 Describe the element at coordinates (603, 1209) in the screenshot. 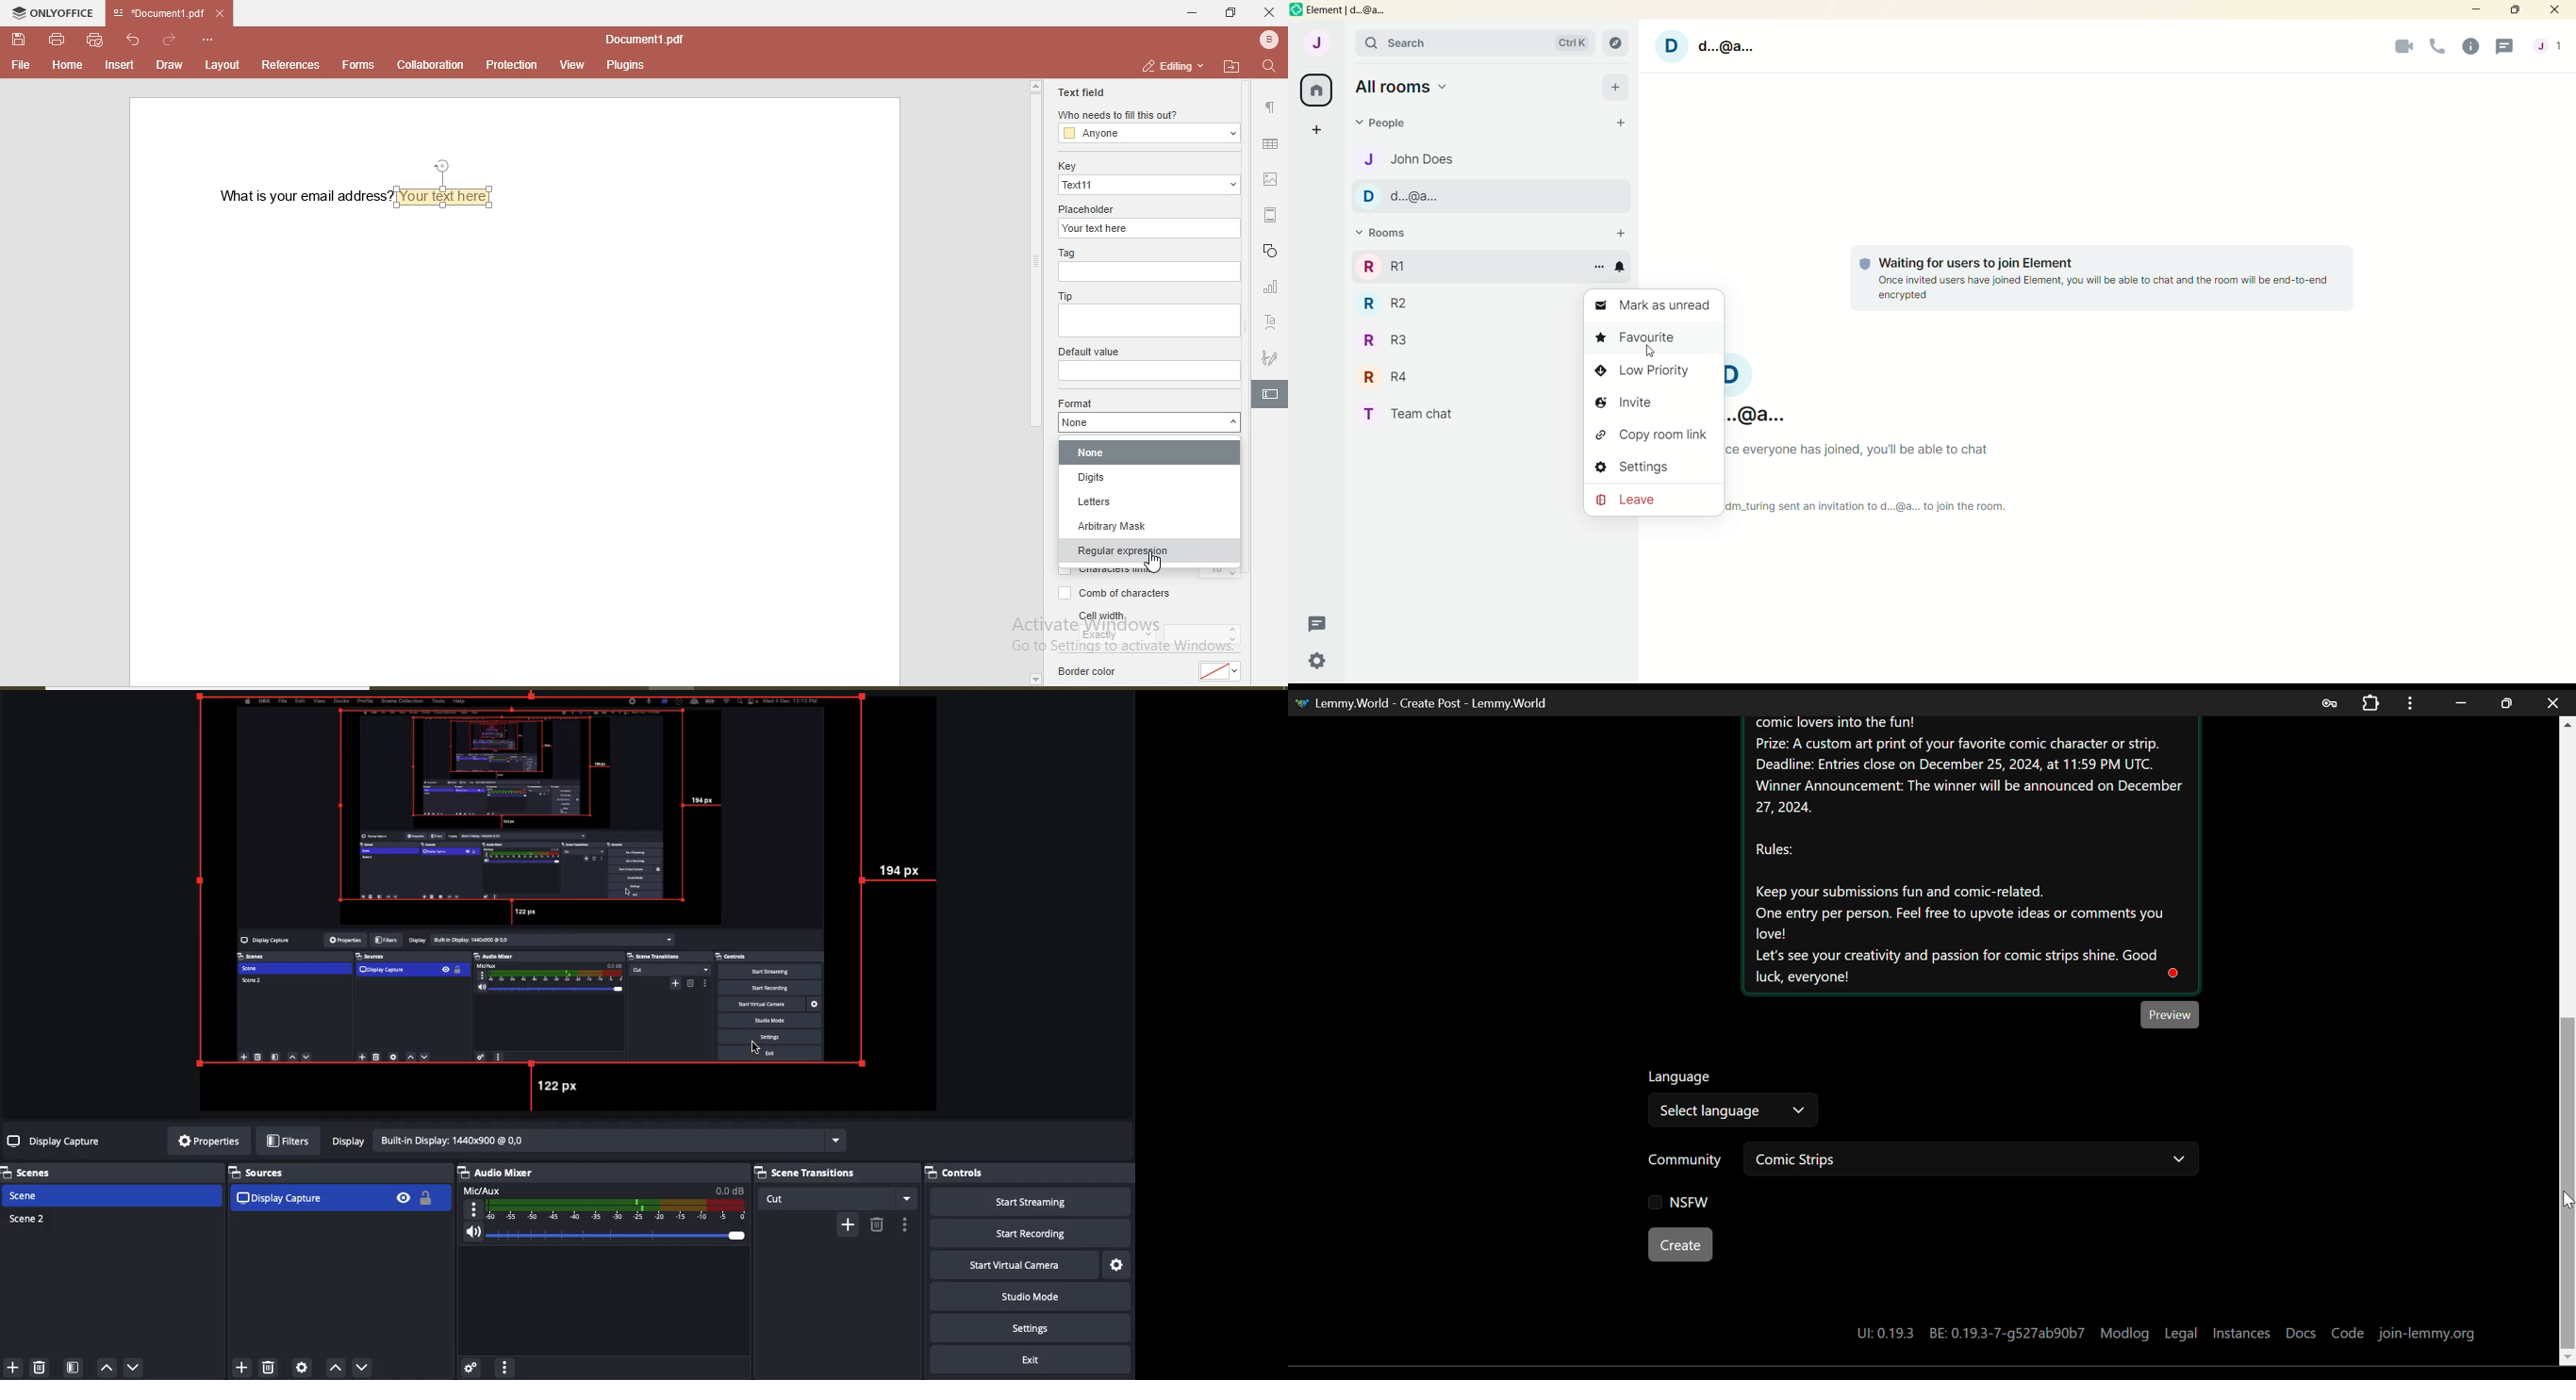

I see `Audio Mixer` at that location.